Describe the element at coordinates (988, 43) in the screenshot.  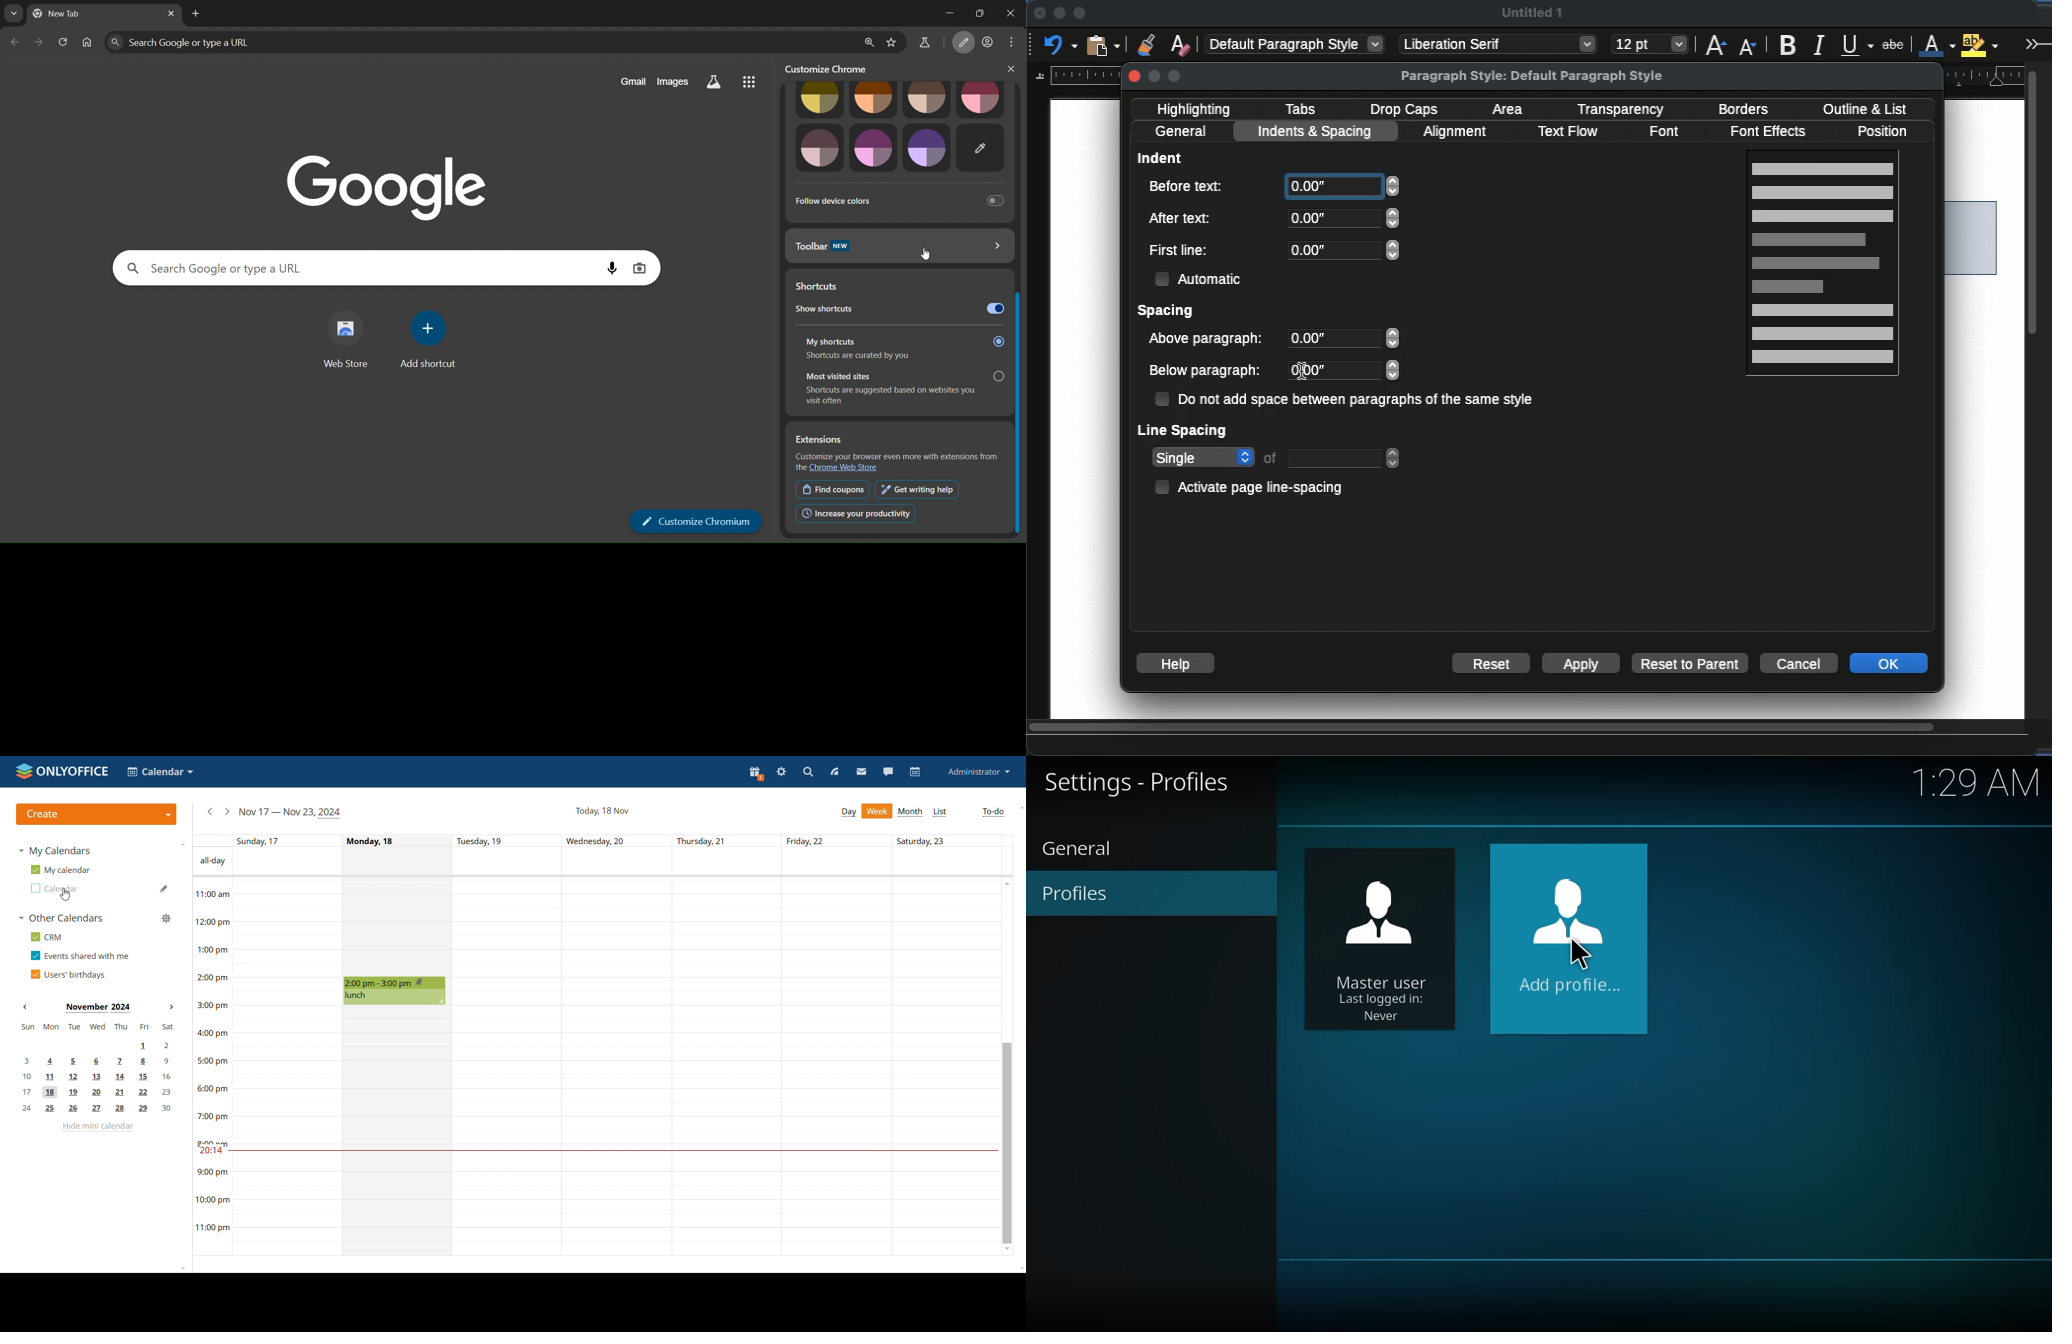
I see `account` at that location.